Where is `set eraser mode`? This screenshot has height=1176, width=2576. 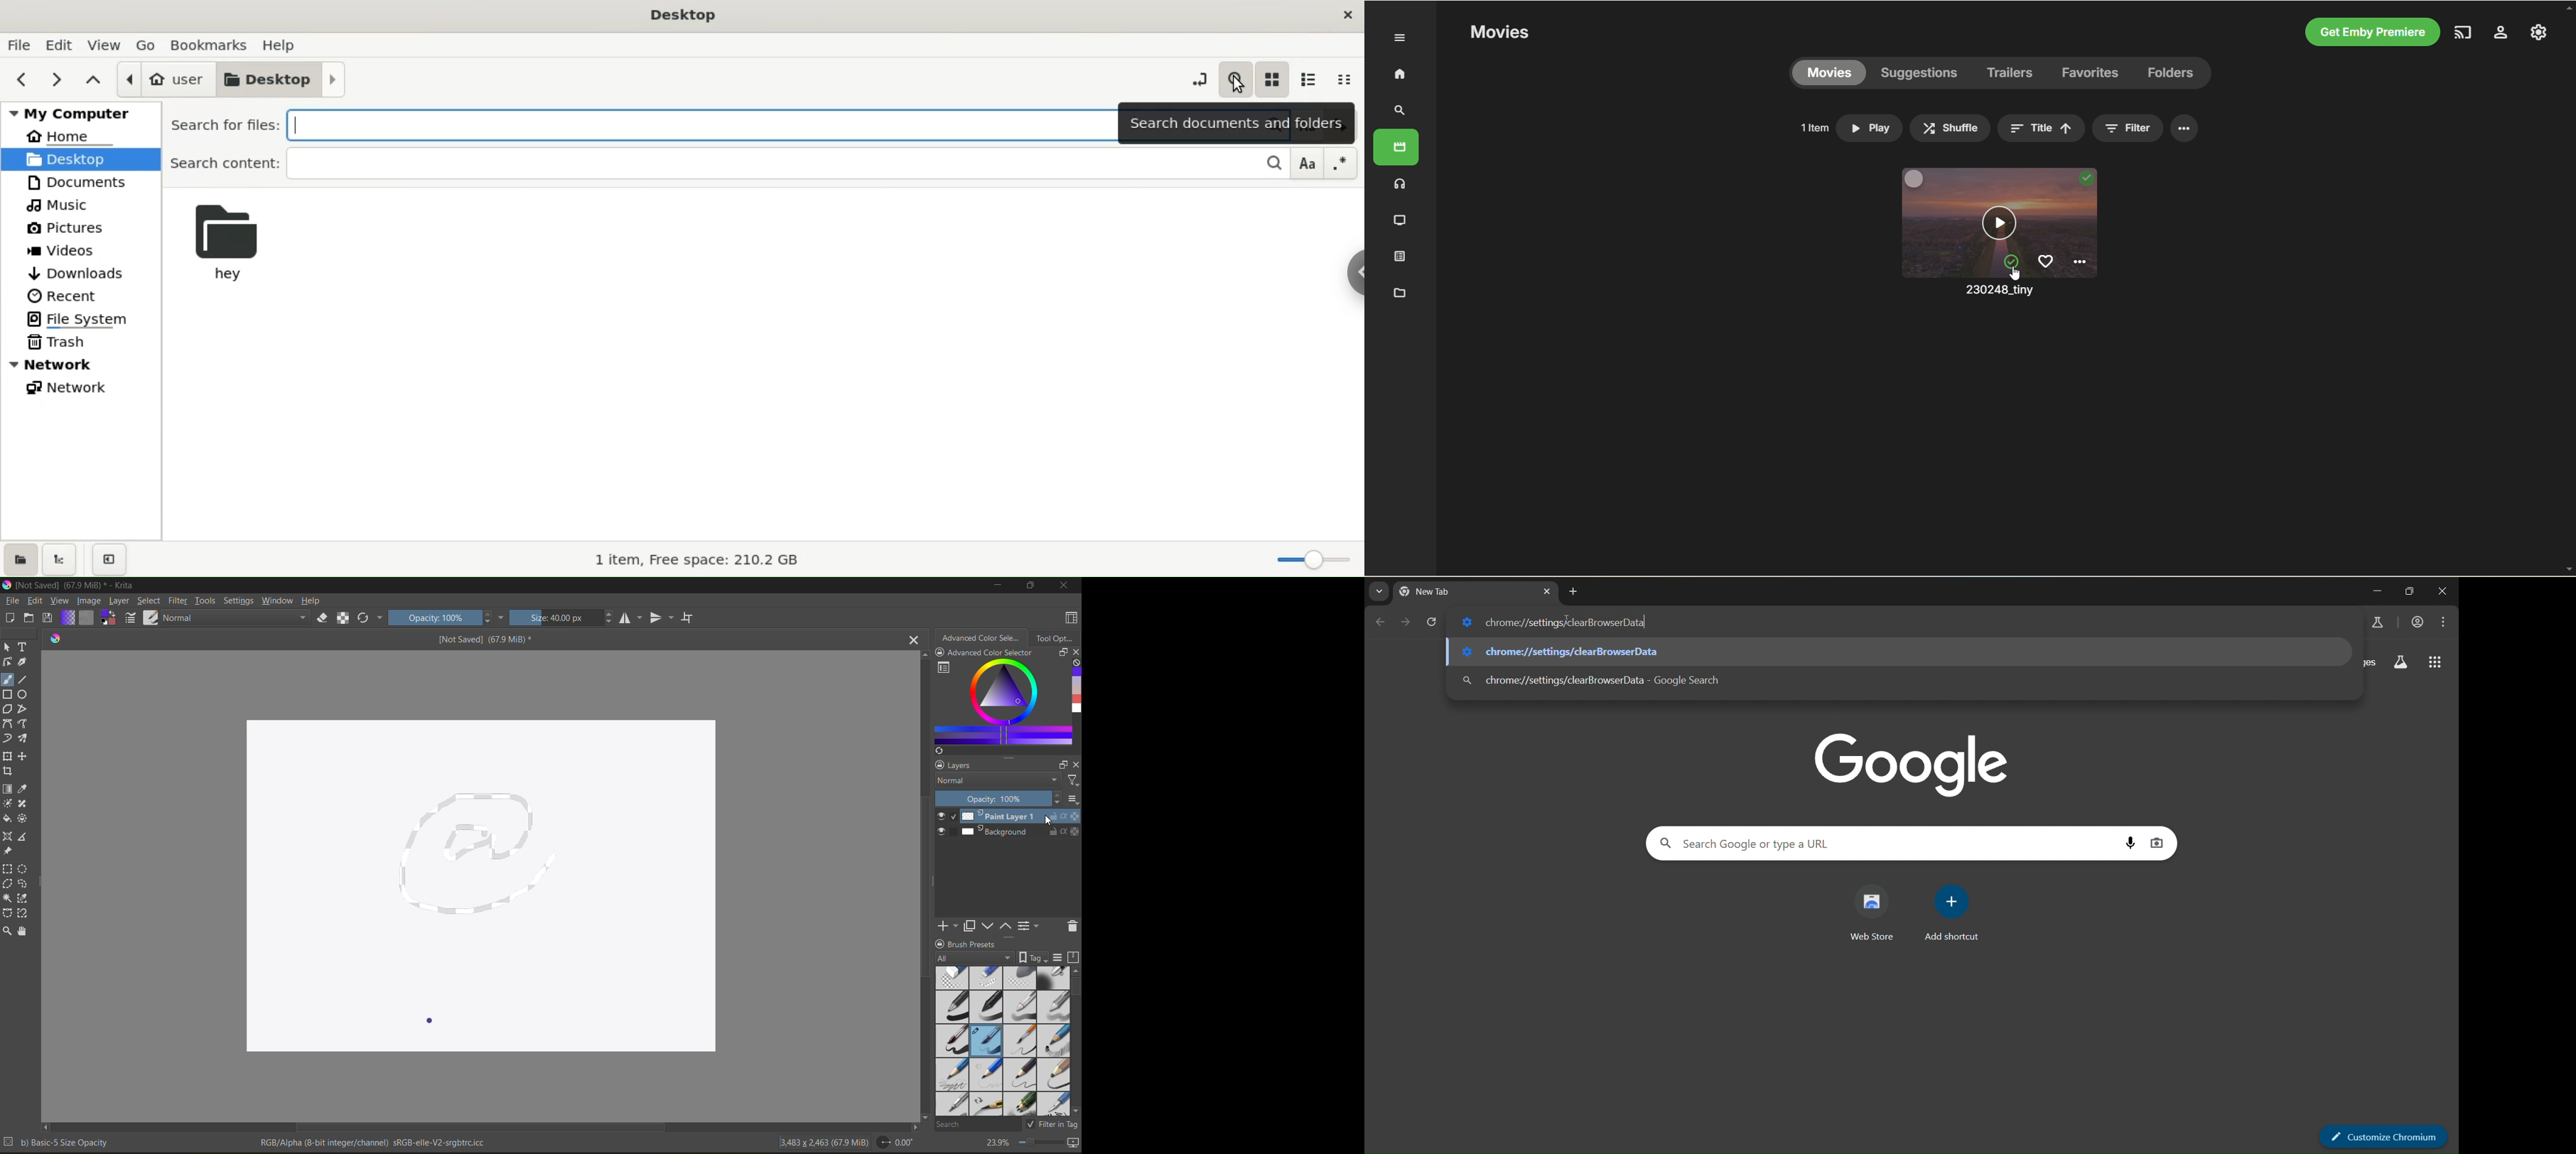
set eraser mode is located at coordinates (323, 618).